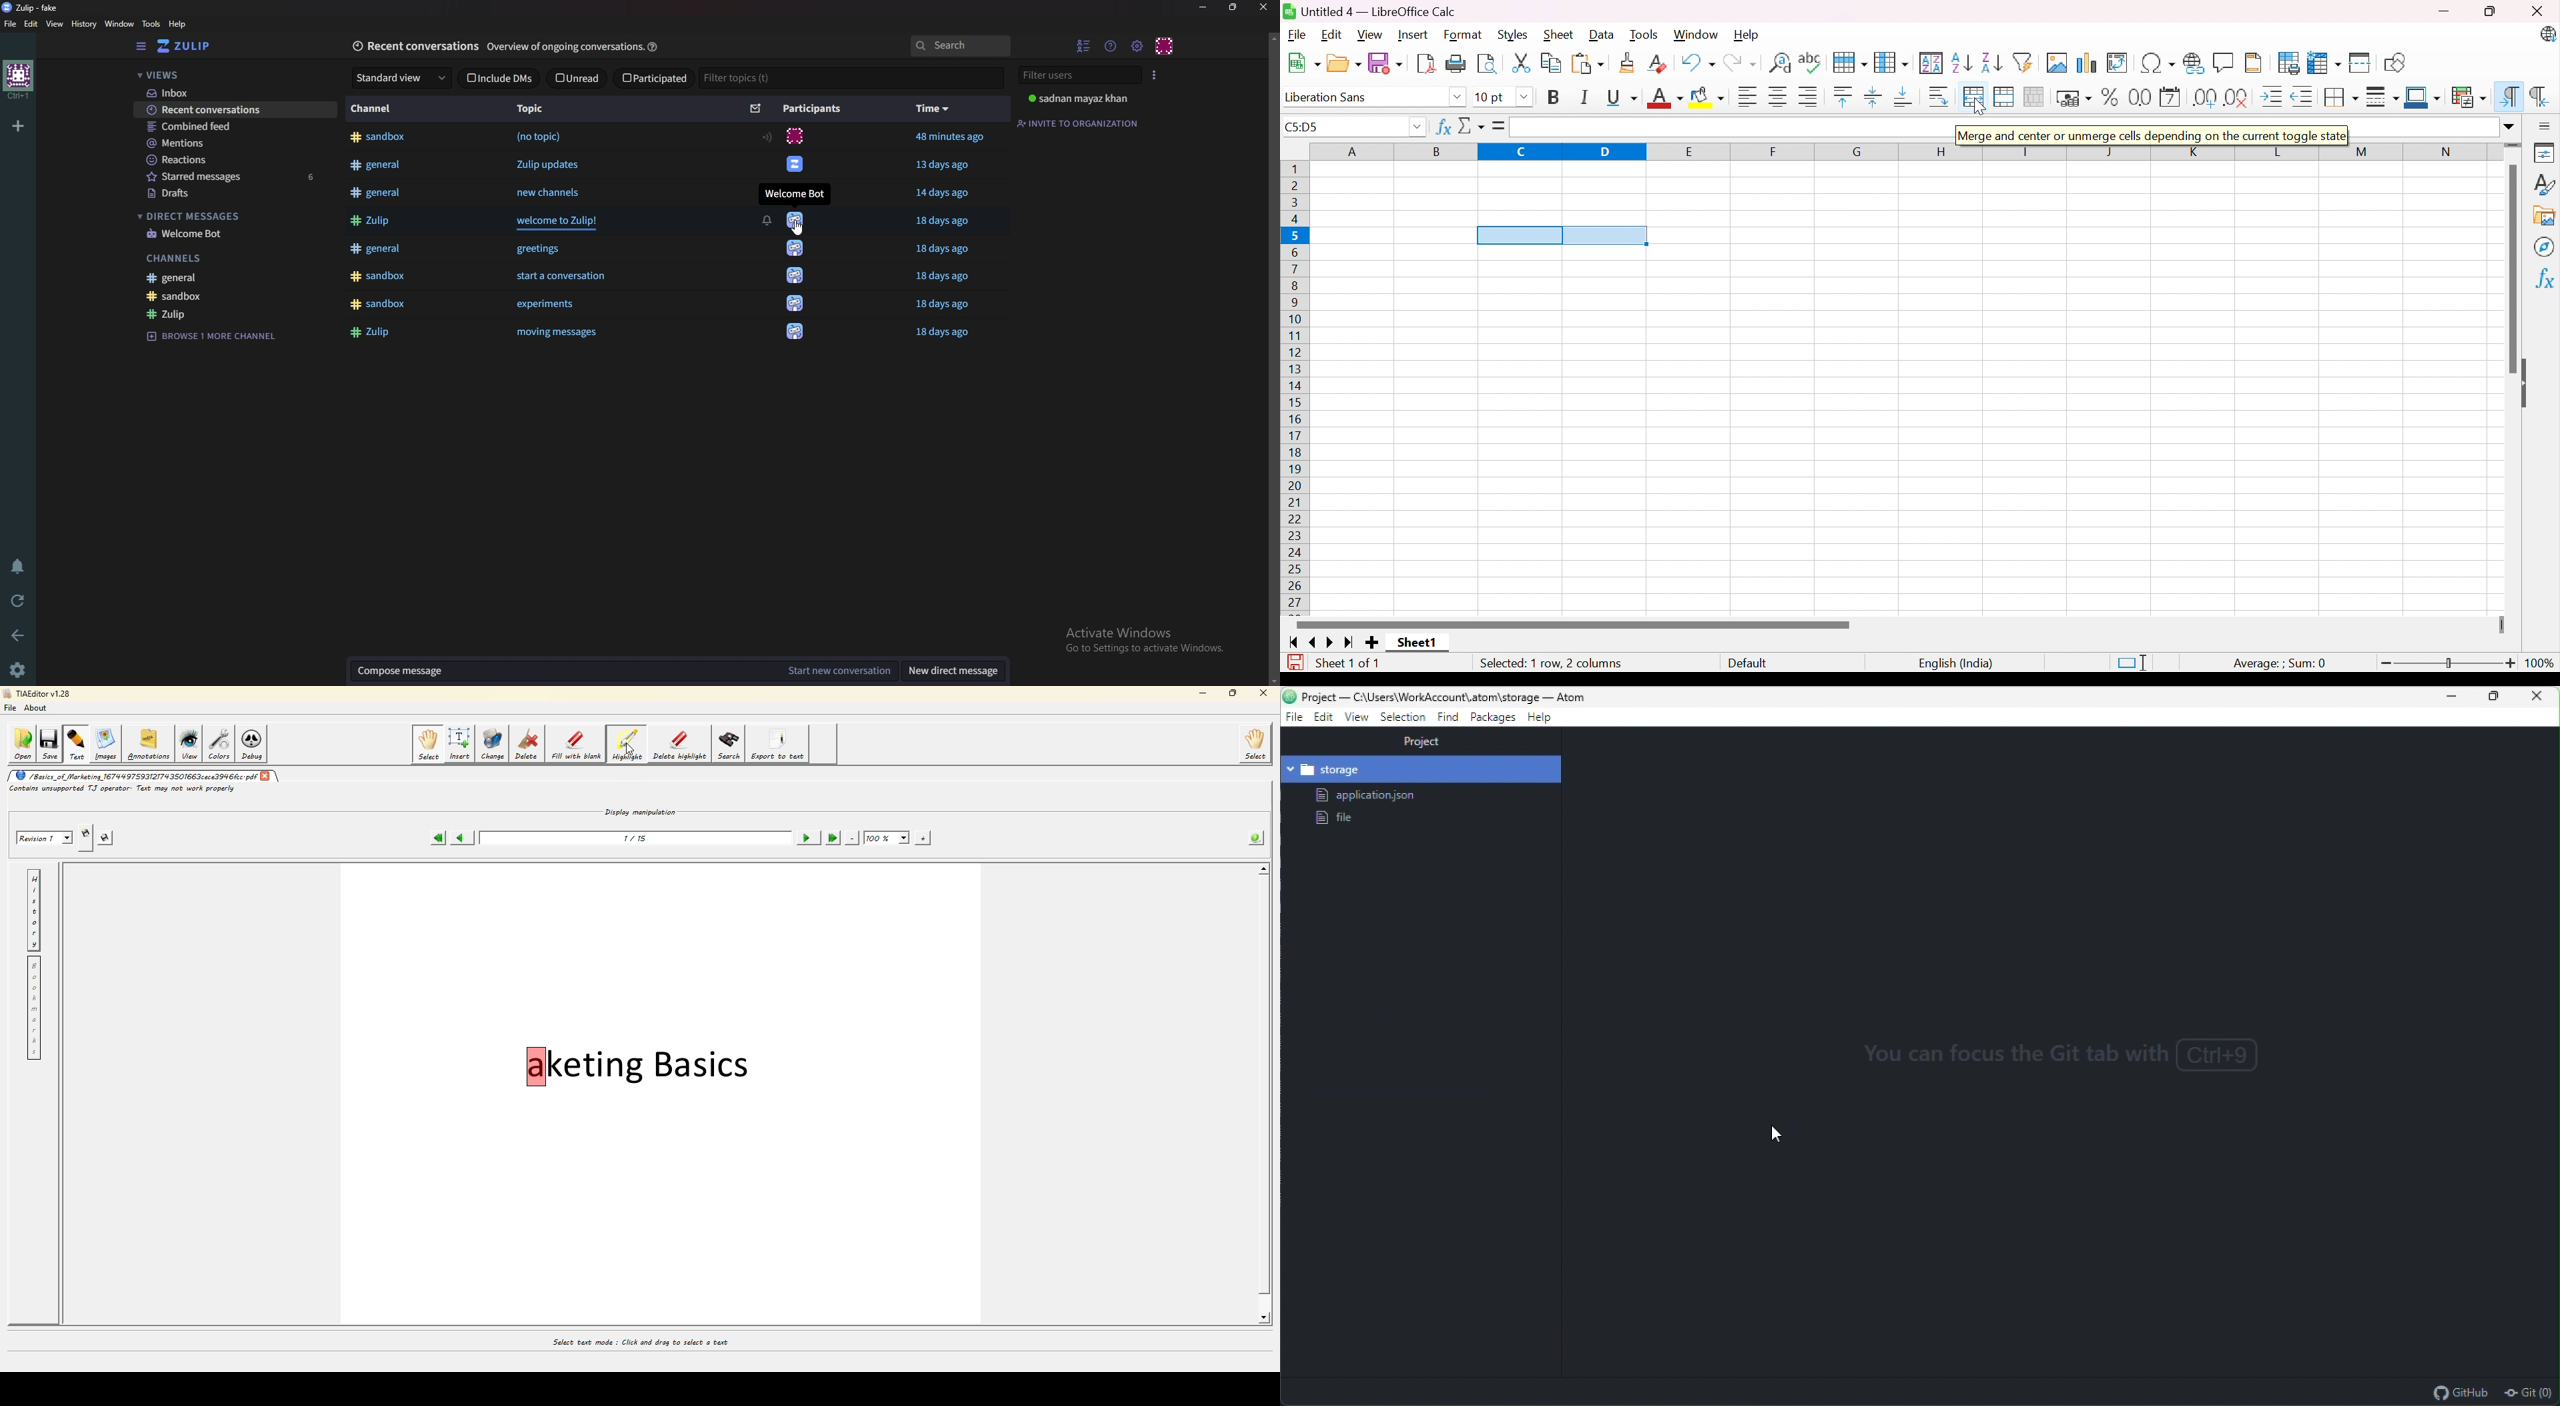 Image resolution: width=2576 pixels, height=1428 pixels. Describe the element at coordinates (18, 601) in the screenshot. I see `Reload` at that location.